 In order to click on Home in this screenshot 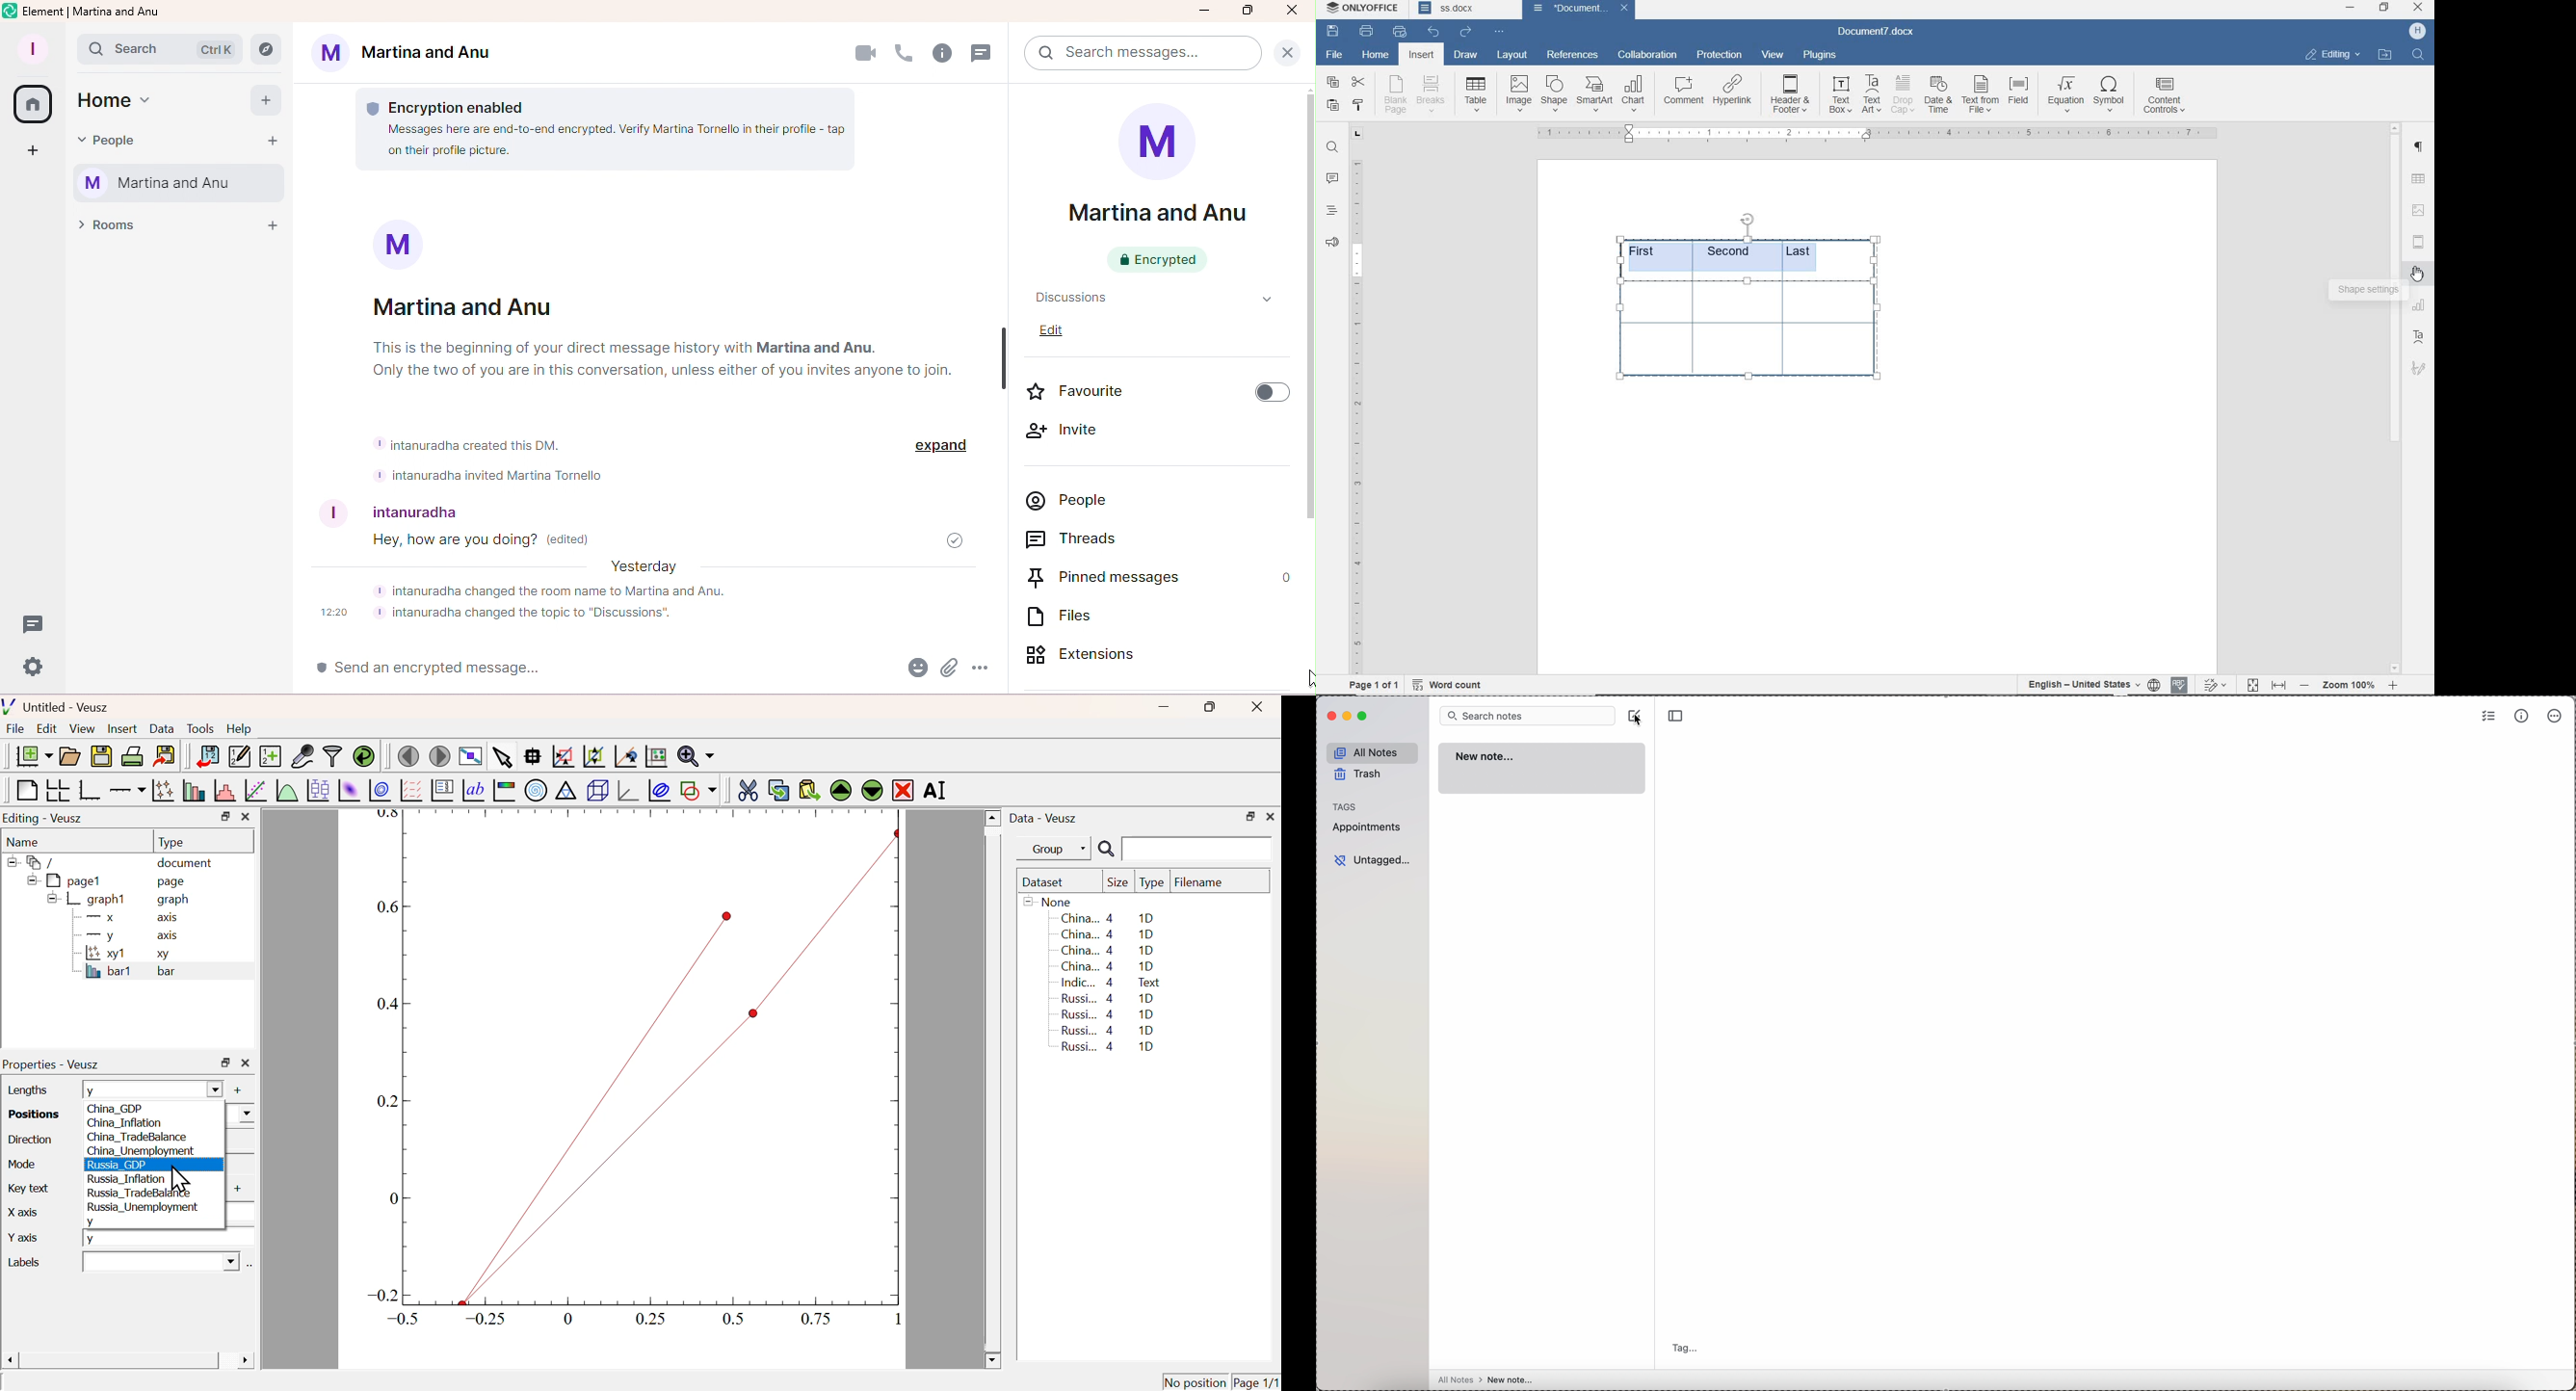, I will do `click(122, 105)`.